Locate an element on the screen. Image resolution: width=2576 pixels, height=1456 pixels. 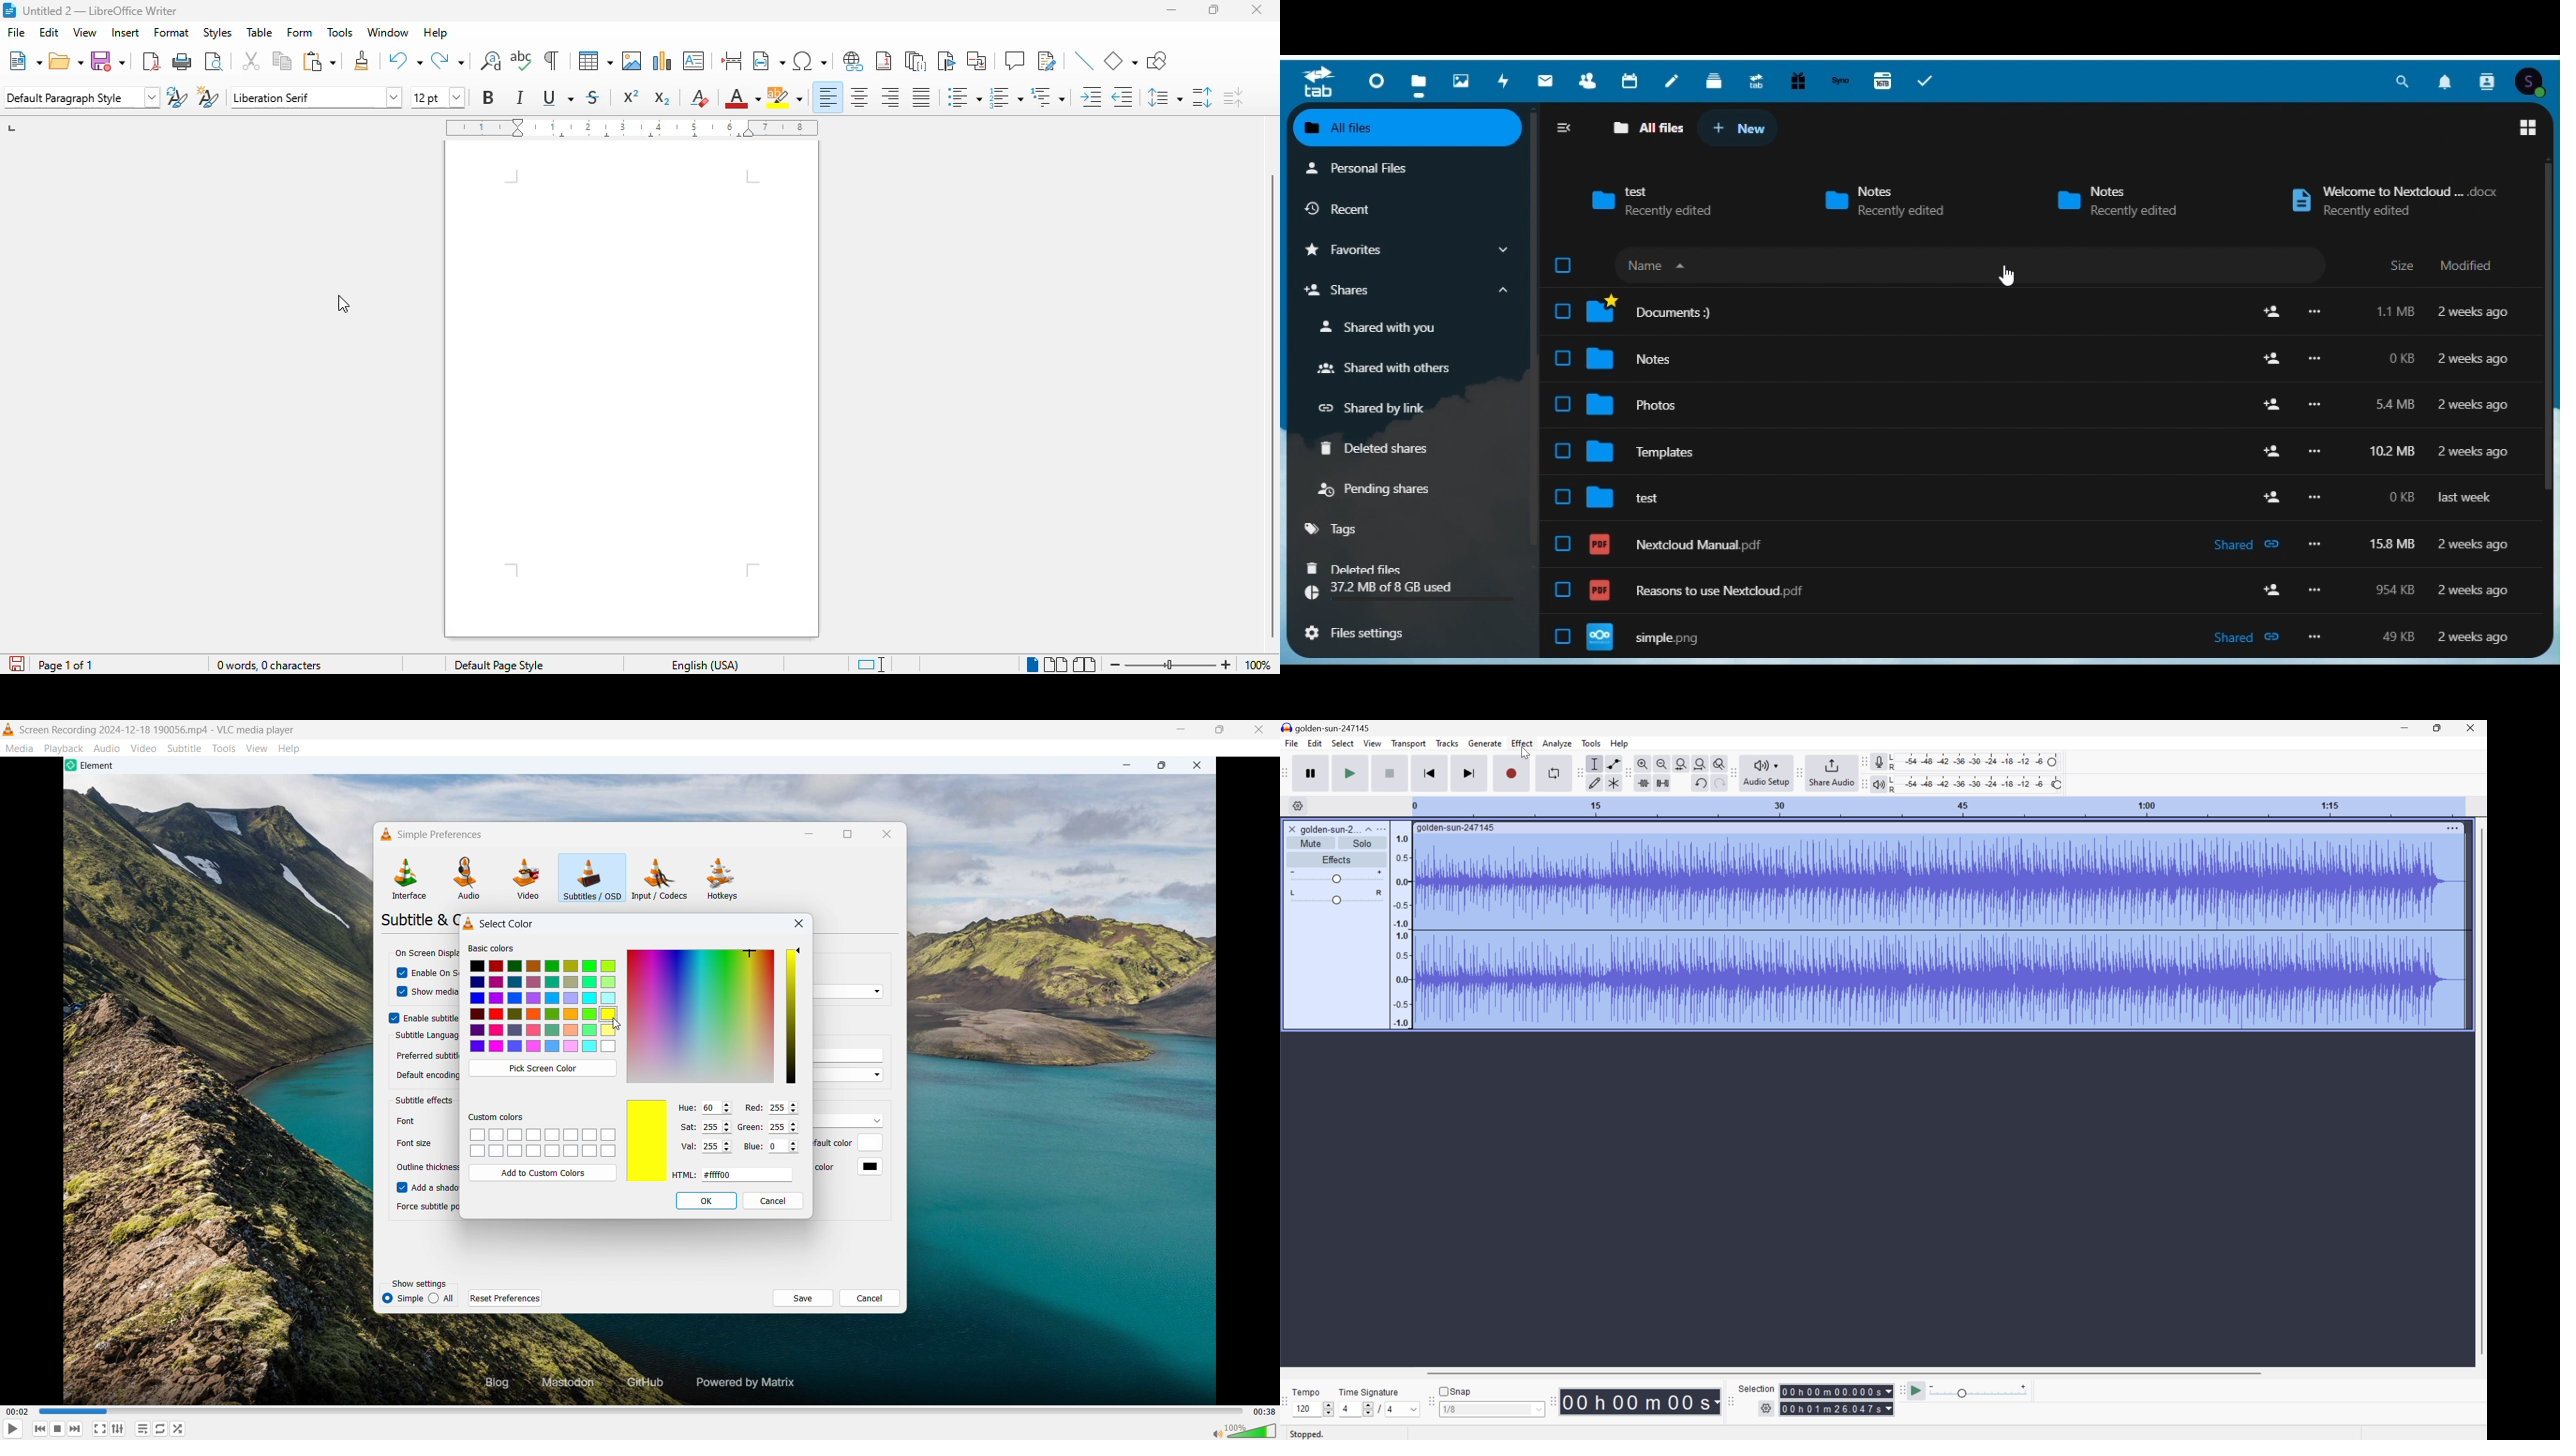
OK is located at coordinates (707, 1200).